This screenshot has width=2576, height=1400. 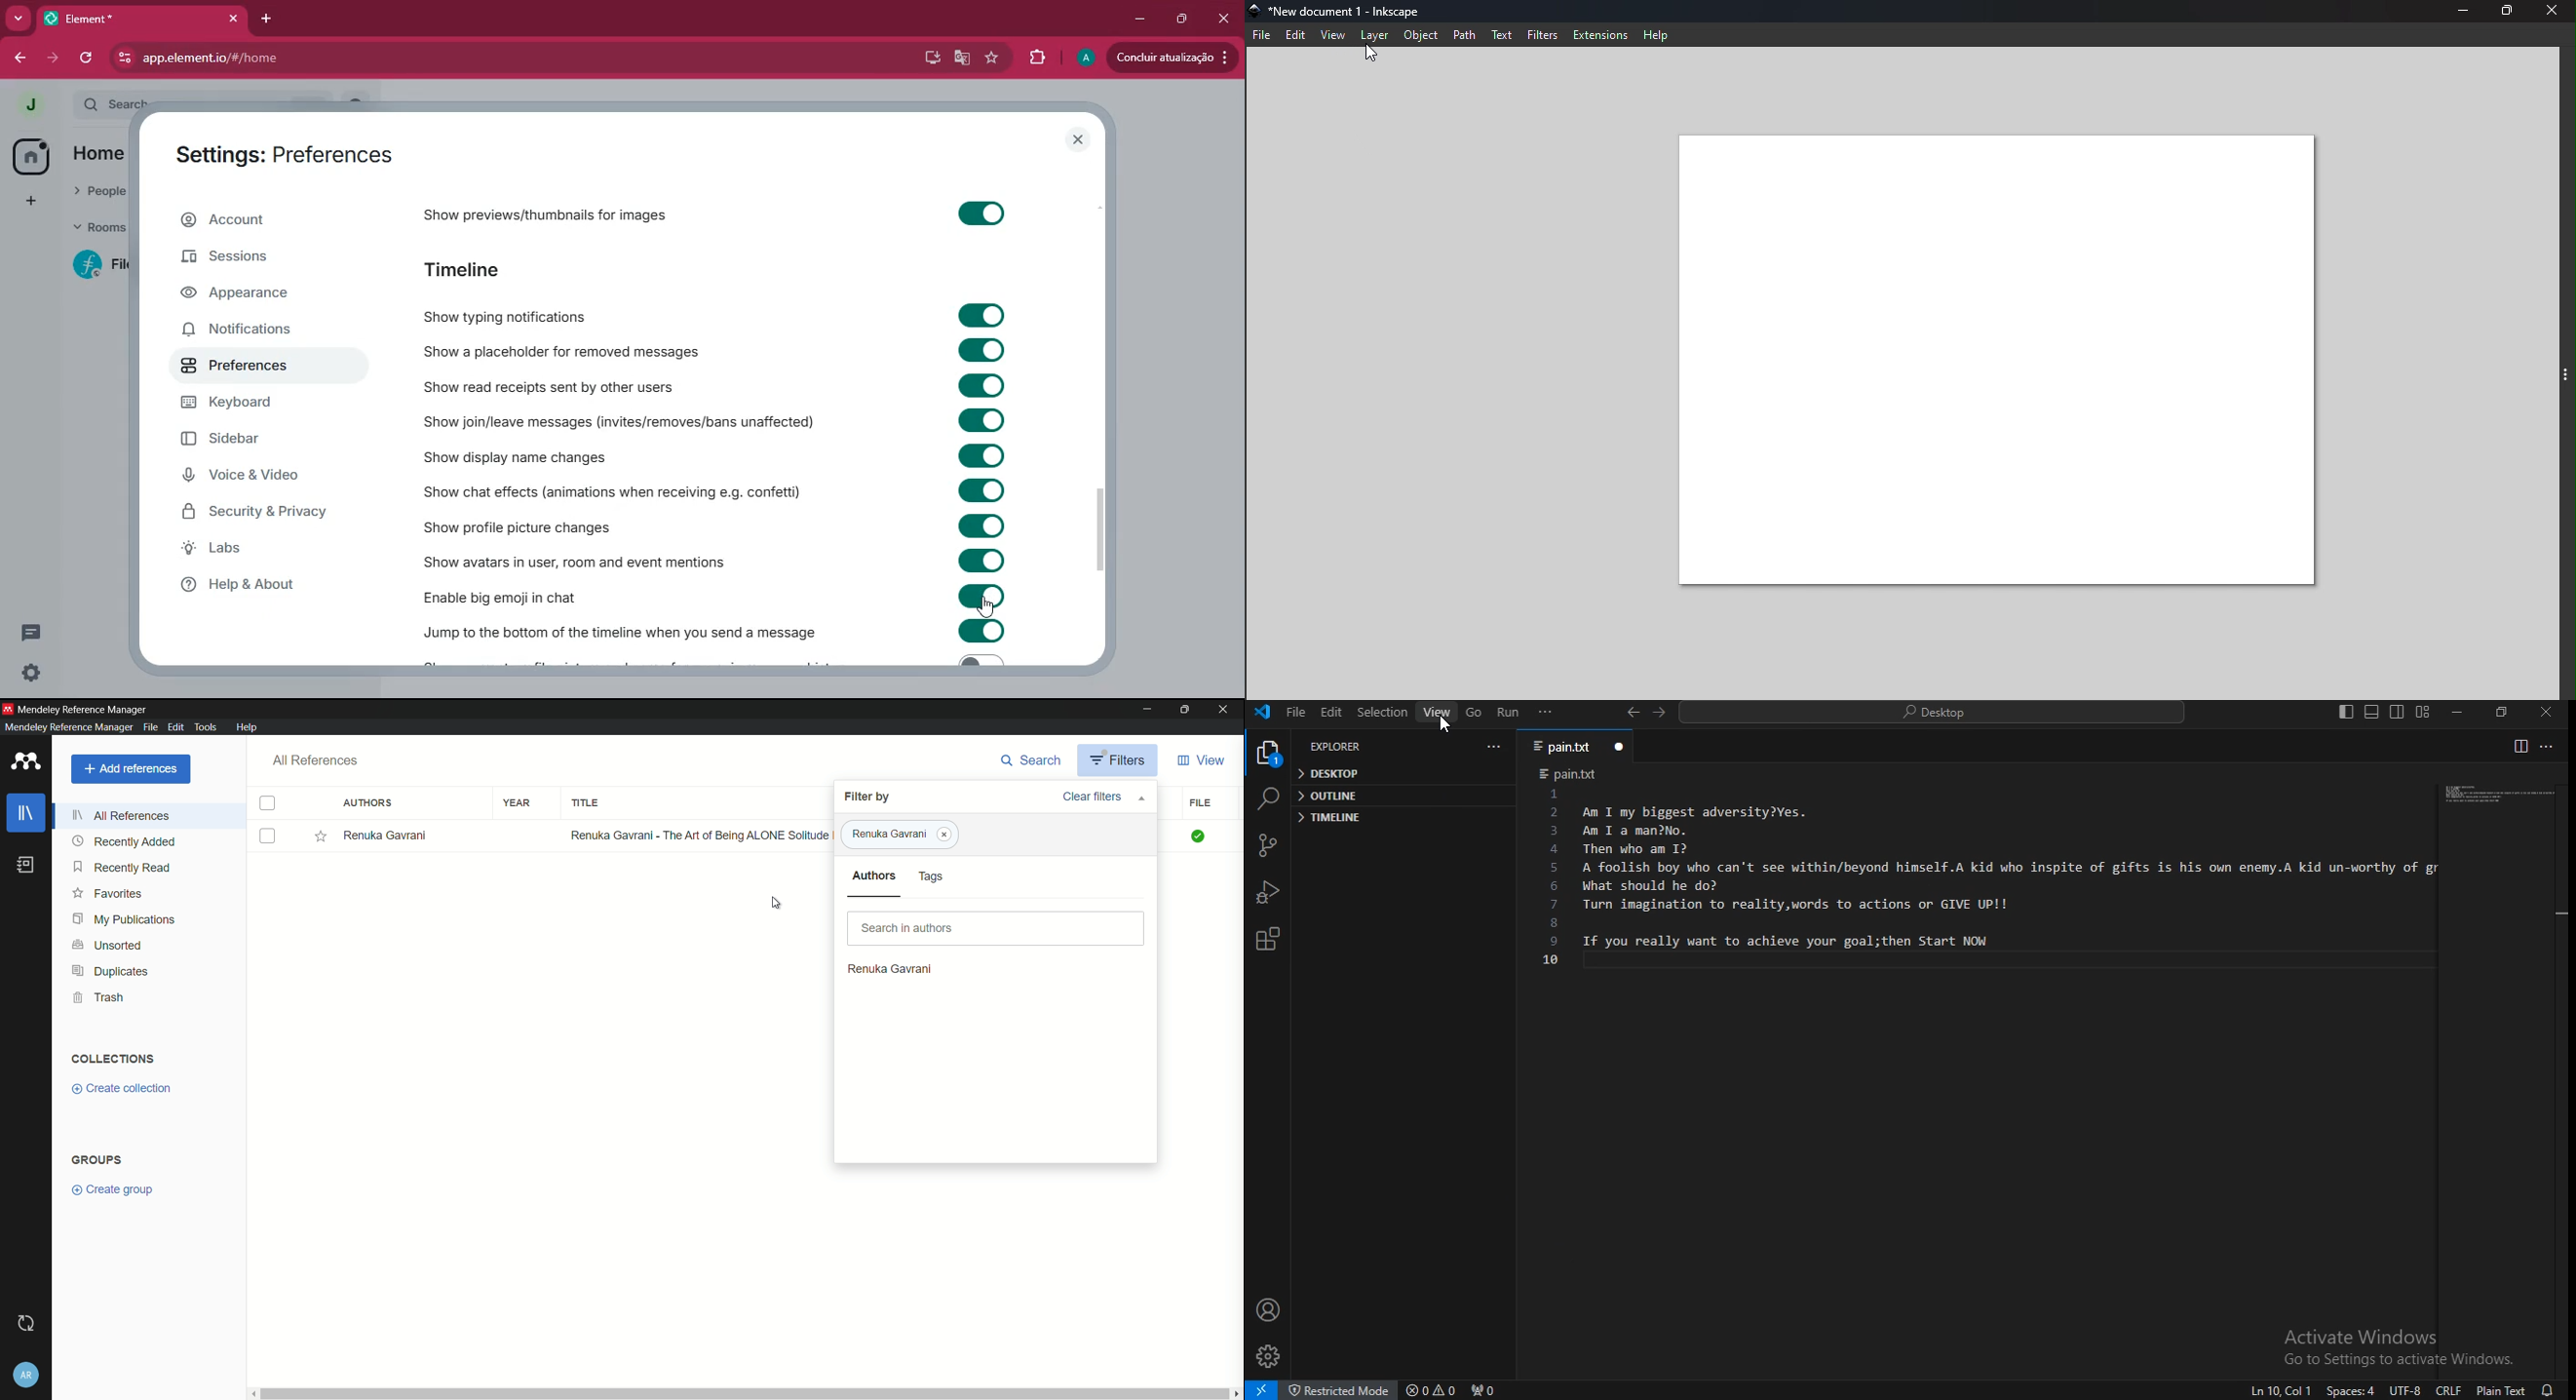 I want to click on maximize, so click(x=1184, y=708).